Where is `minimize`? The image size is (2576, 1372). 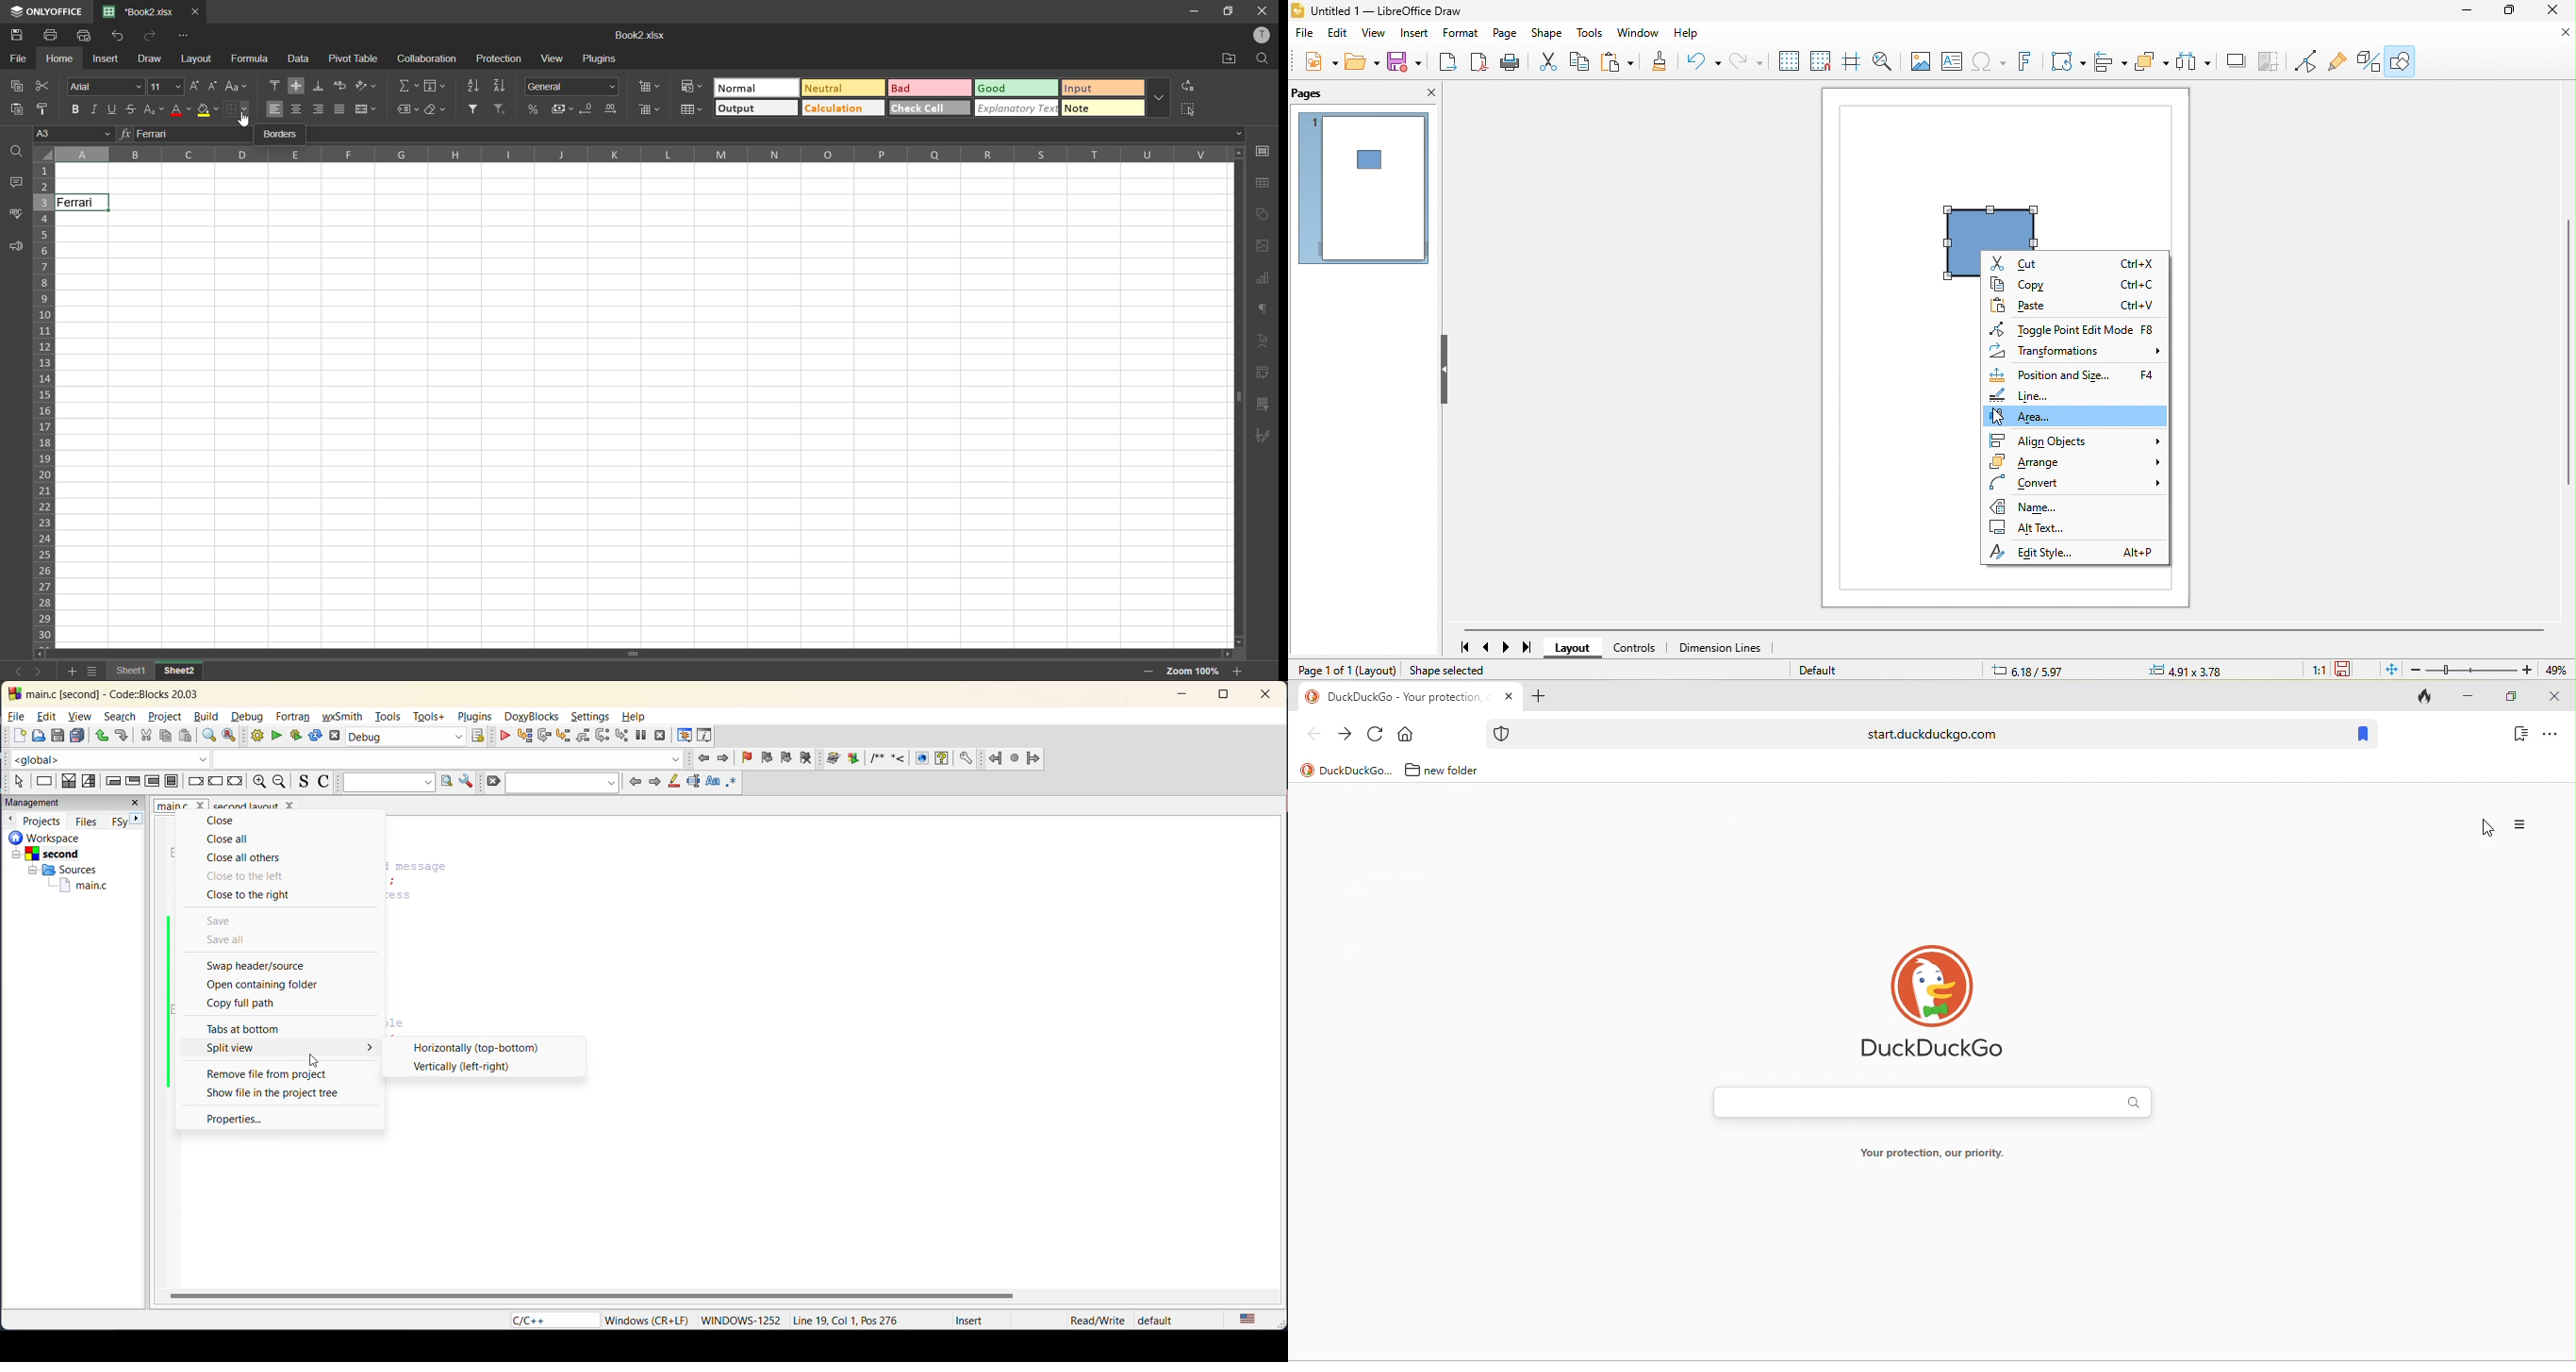
minimize is located at coordinates (1195, 10).